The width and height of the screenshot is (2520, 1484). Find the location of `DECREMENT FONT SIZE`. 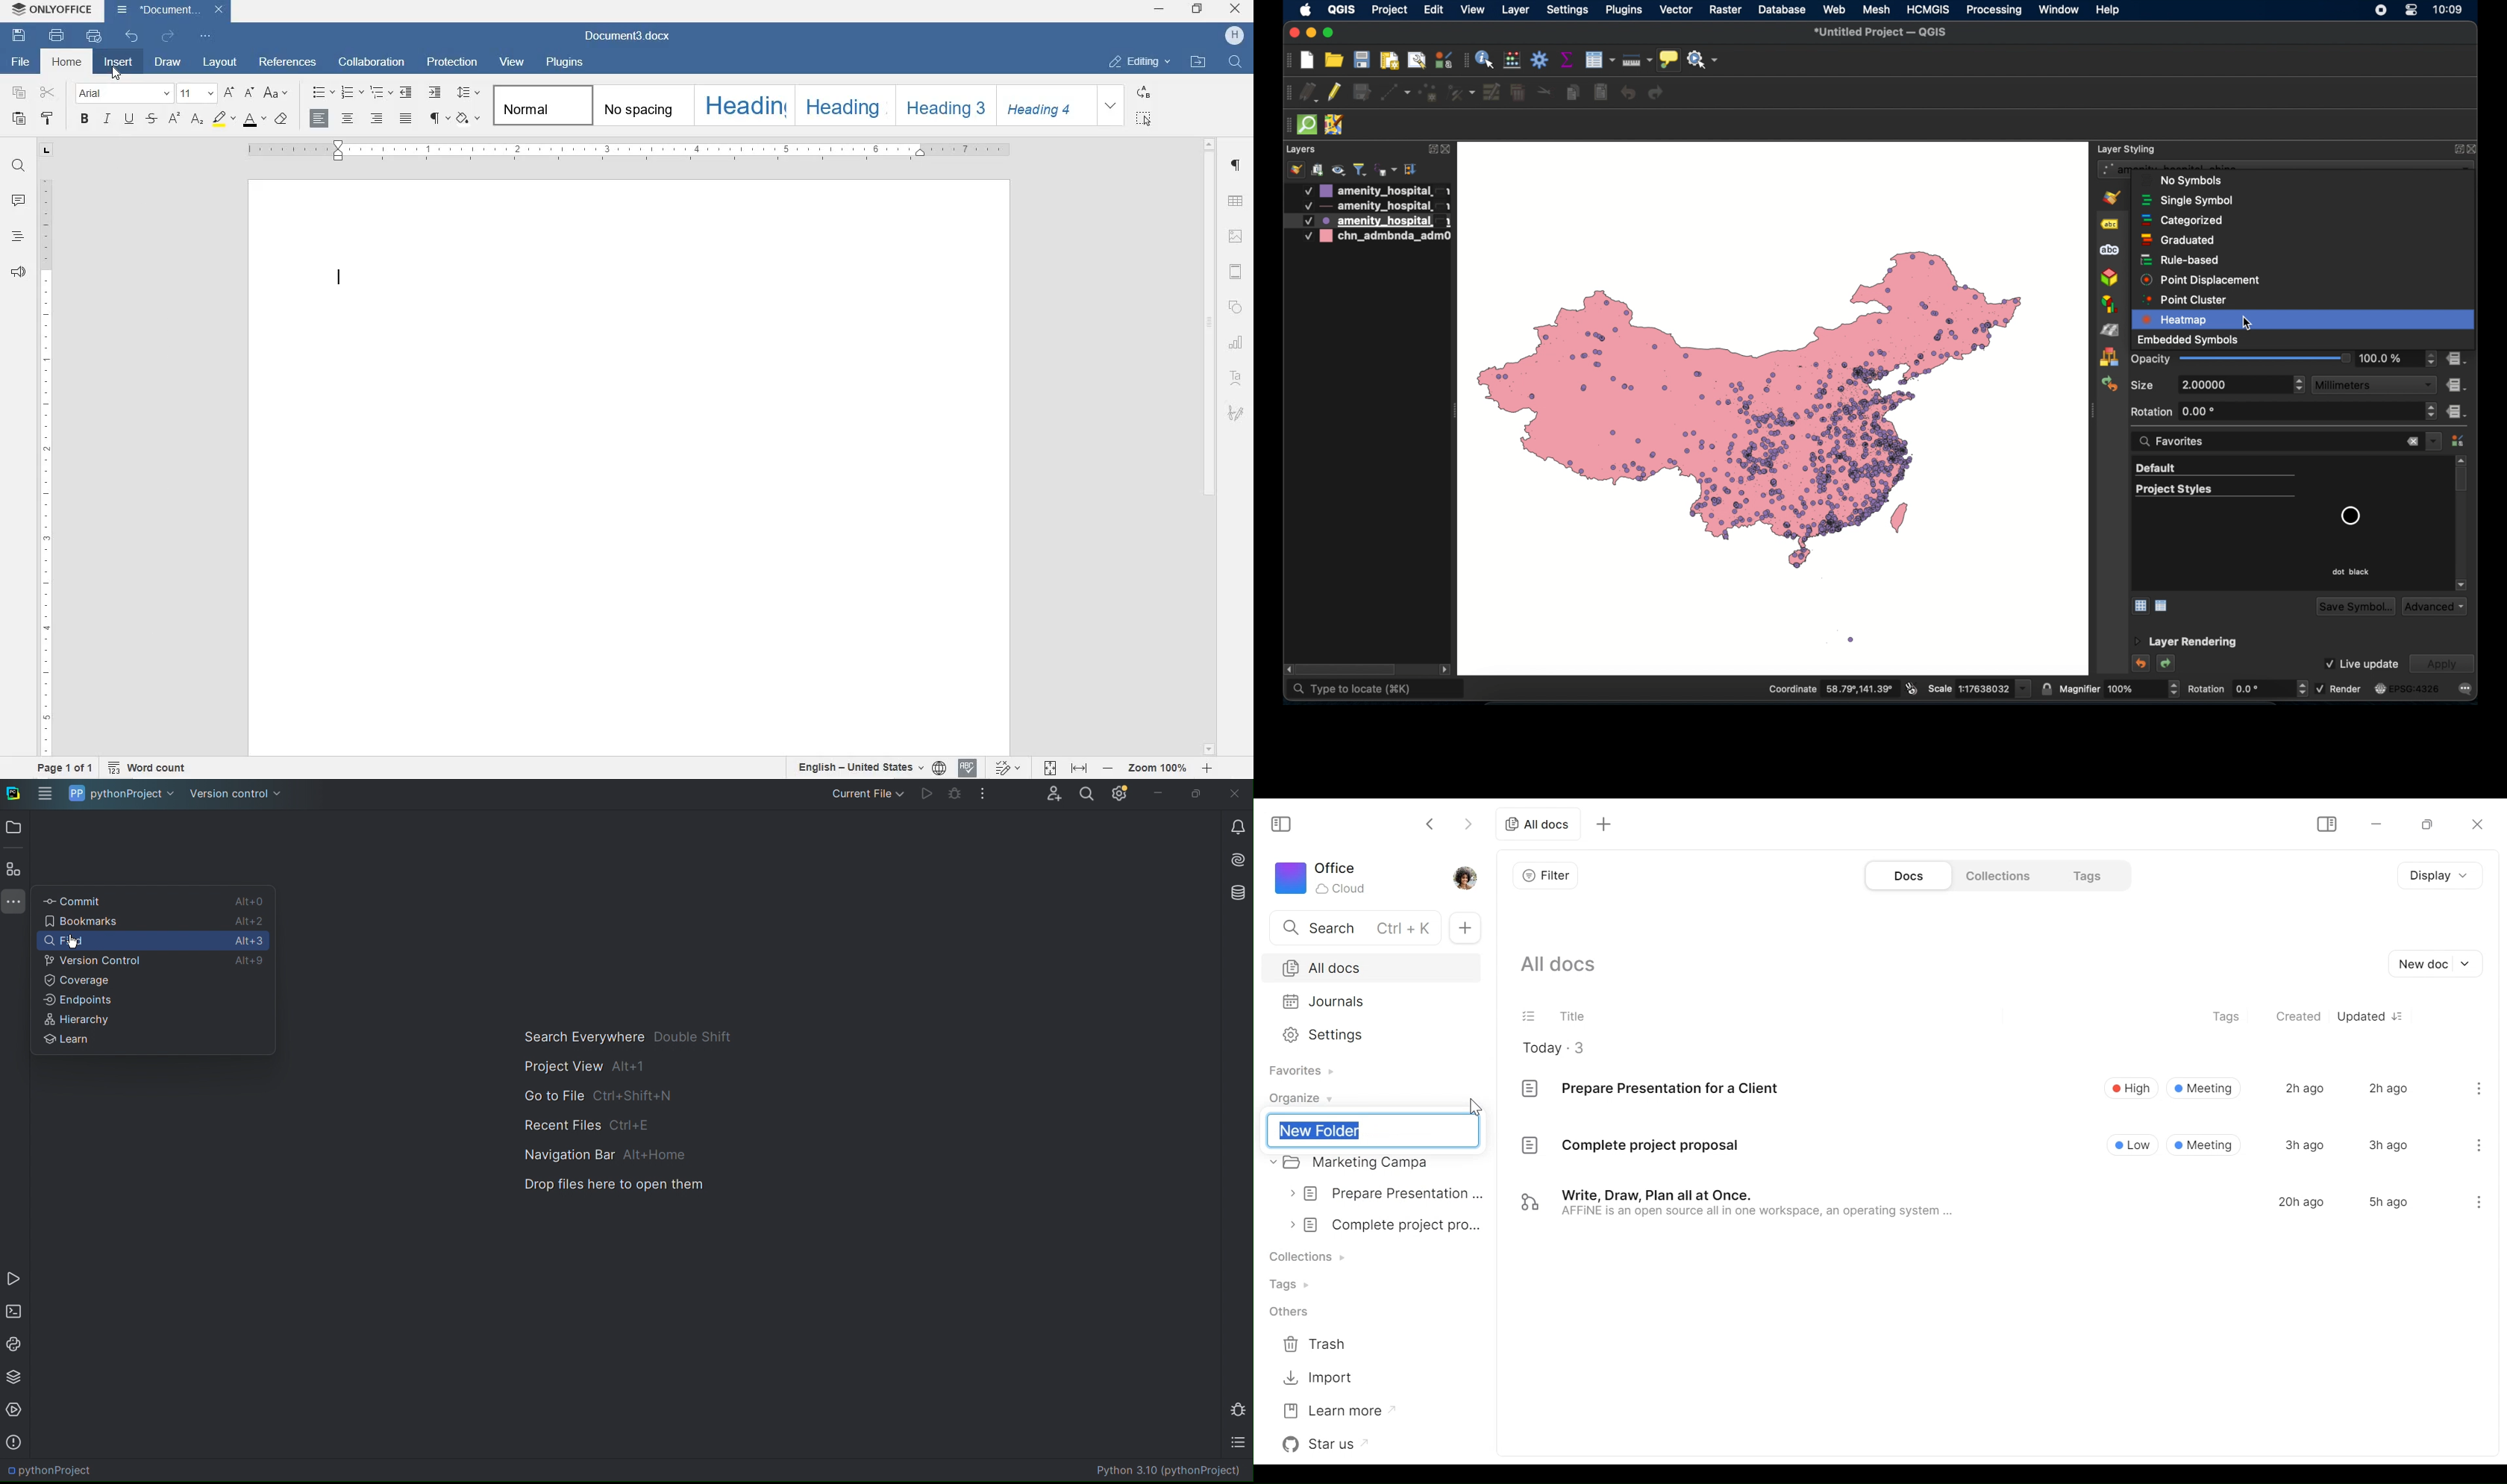

DECREMENT FONT SIZE is located at coordinates (249, 93).